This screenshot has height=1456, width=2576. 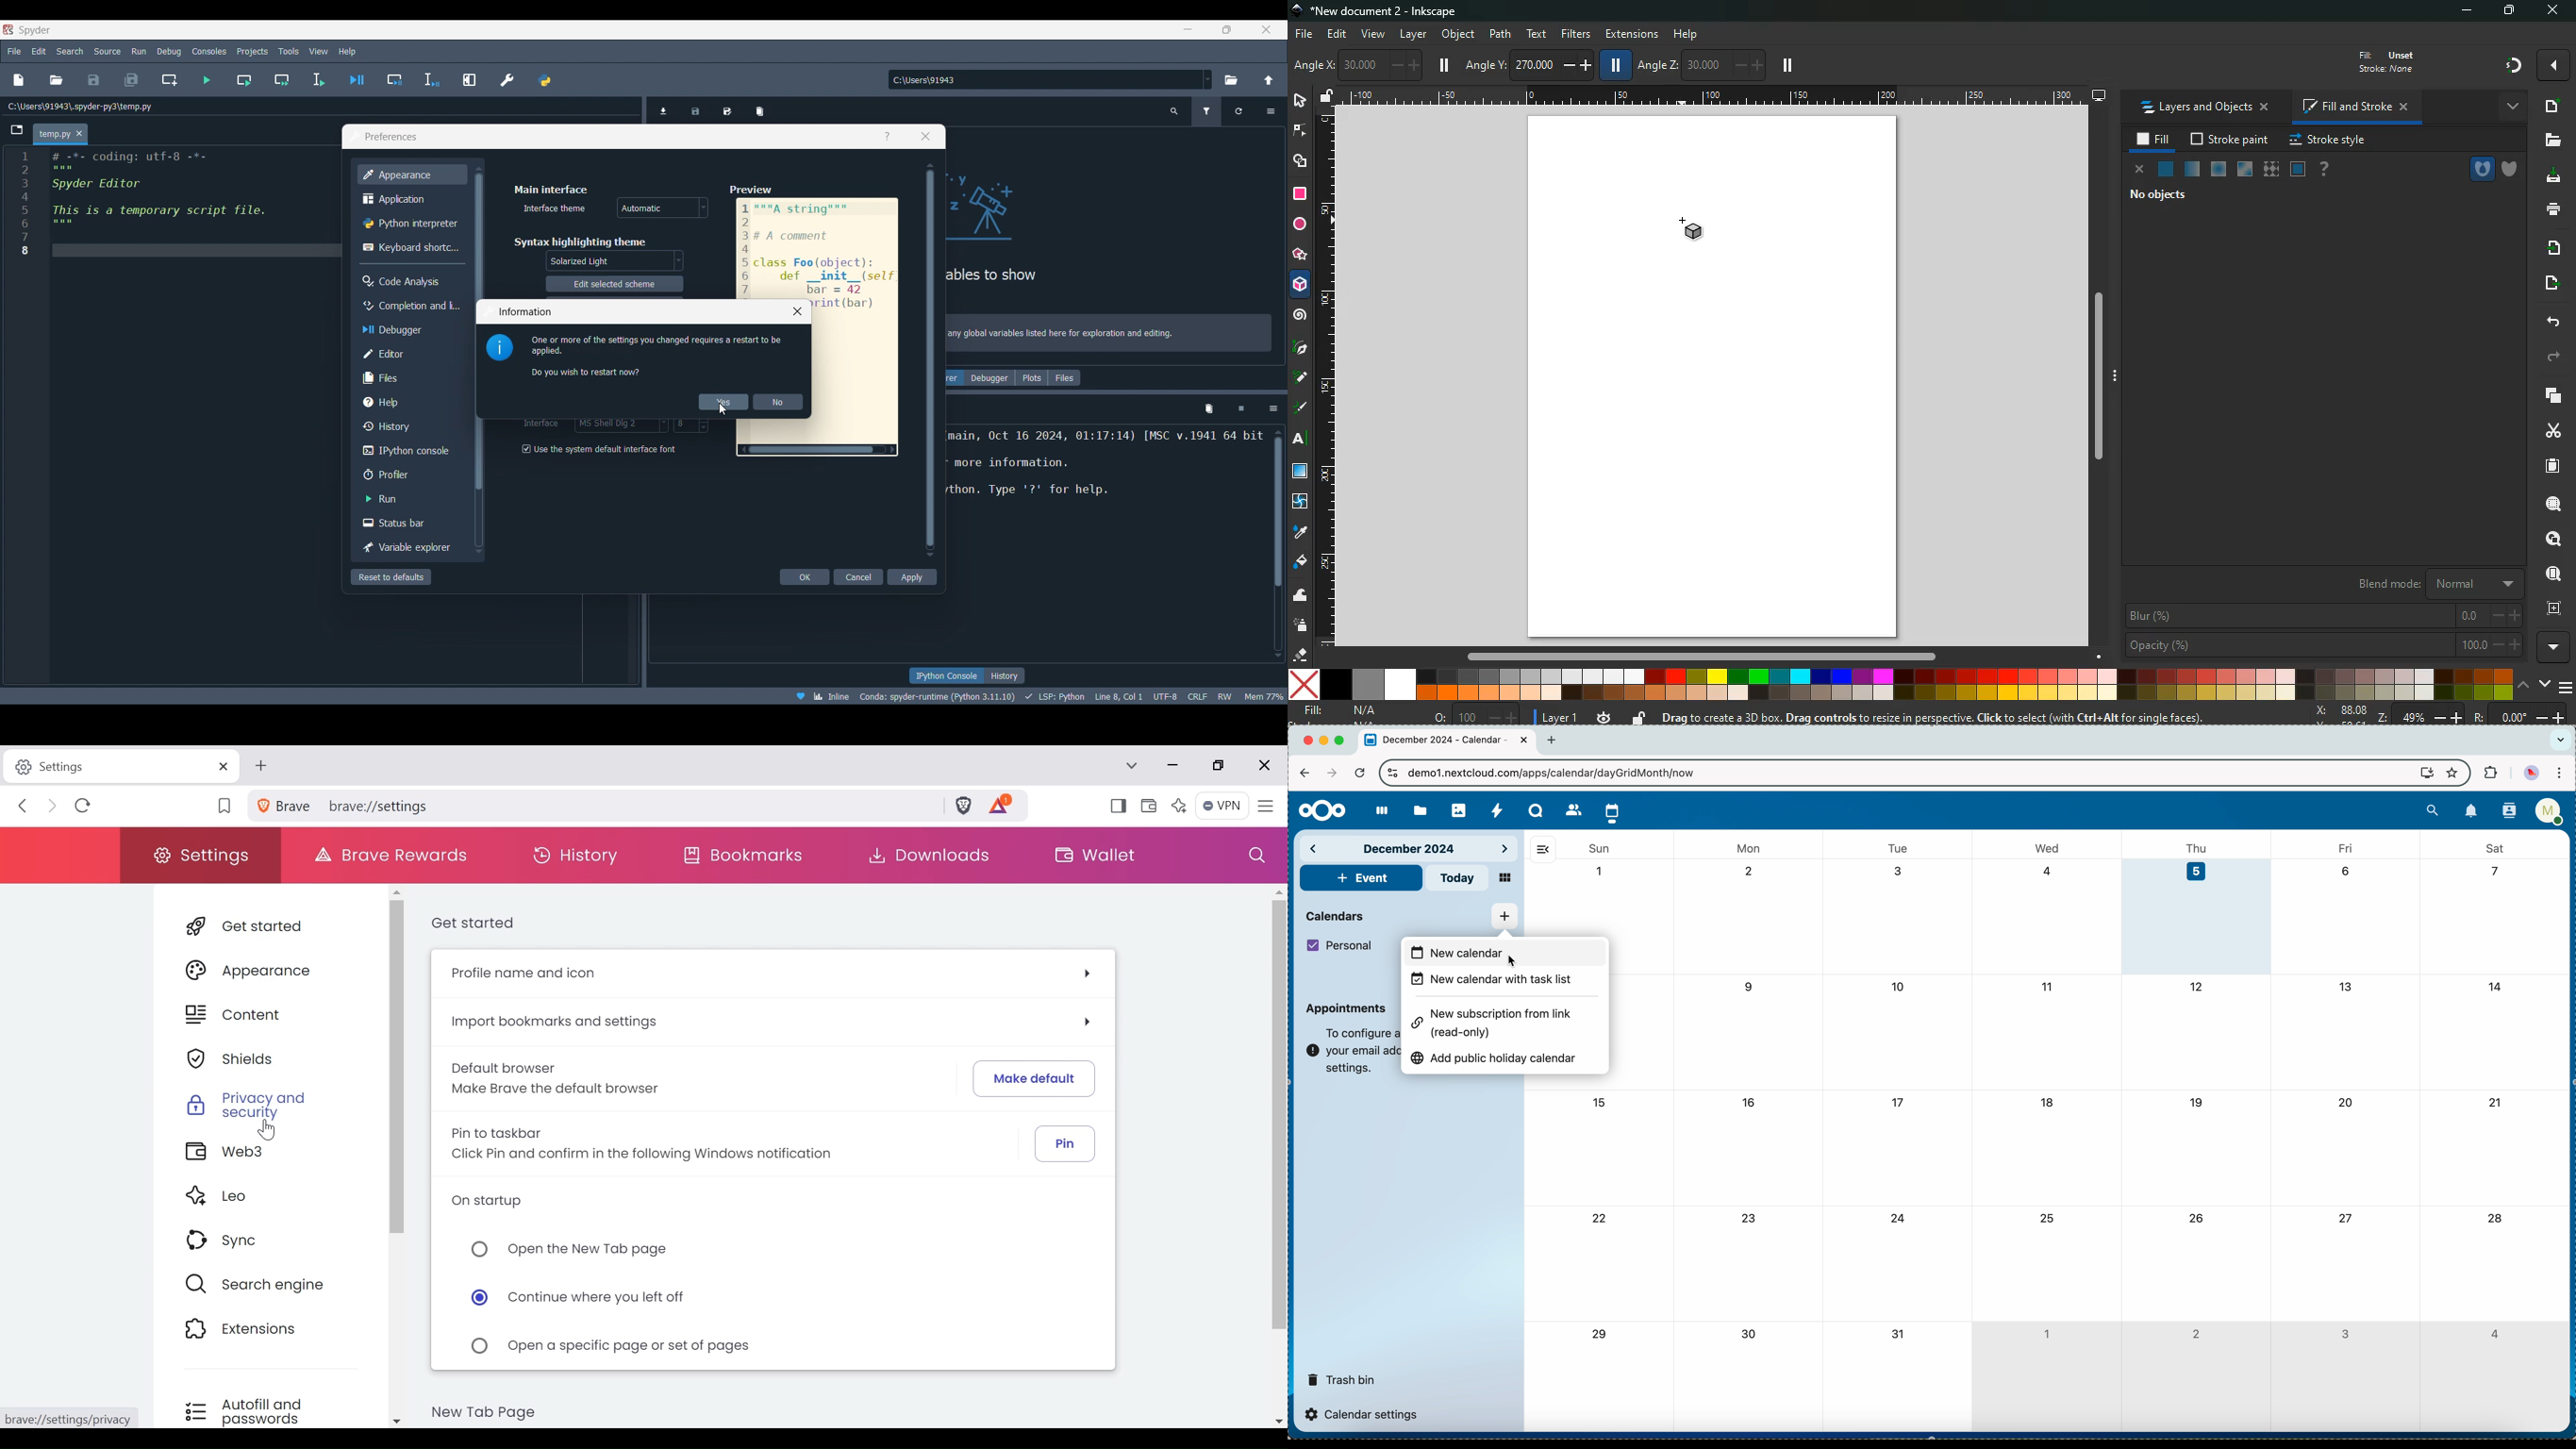 What do you see at coordinates (52, 135) in the screenshot?
I see `Current tab` at bounding box center [52, 135].